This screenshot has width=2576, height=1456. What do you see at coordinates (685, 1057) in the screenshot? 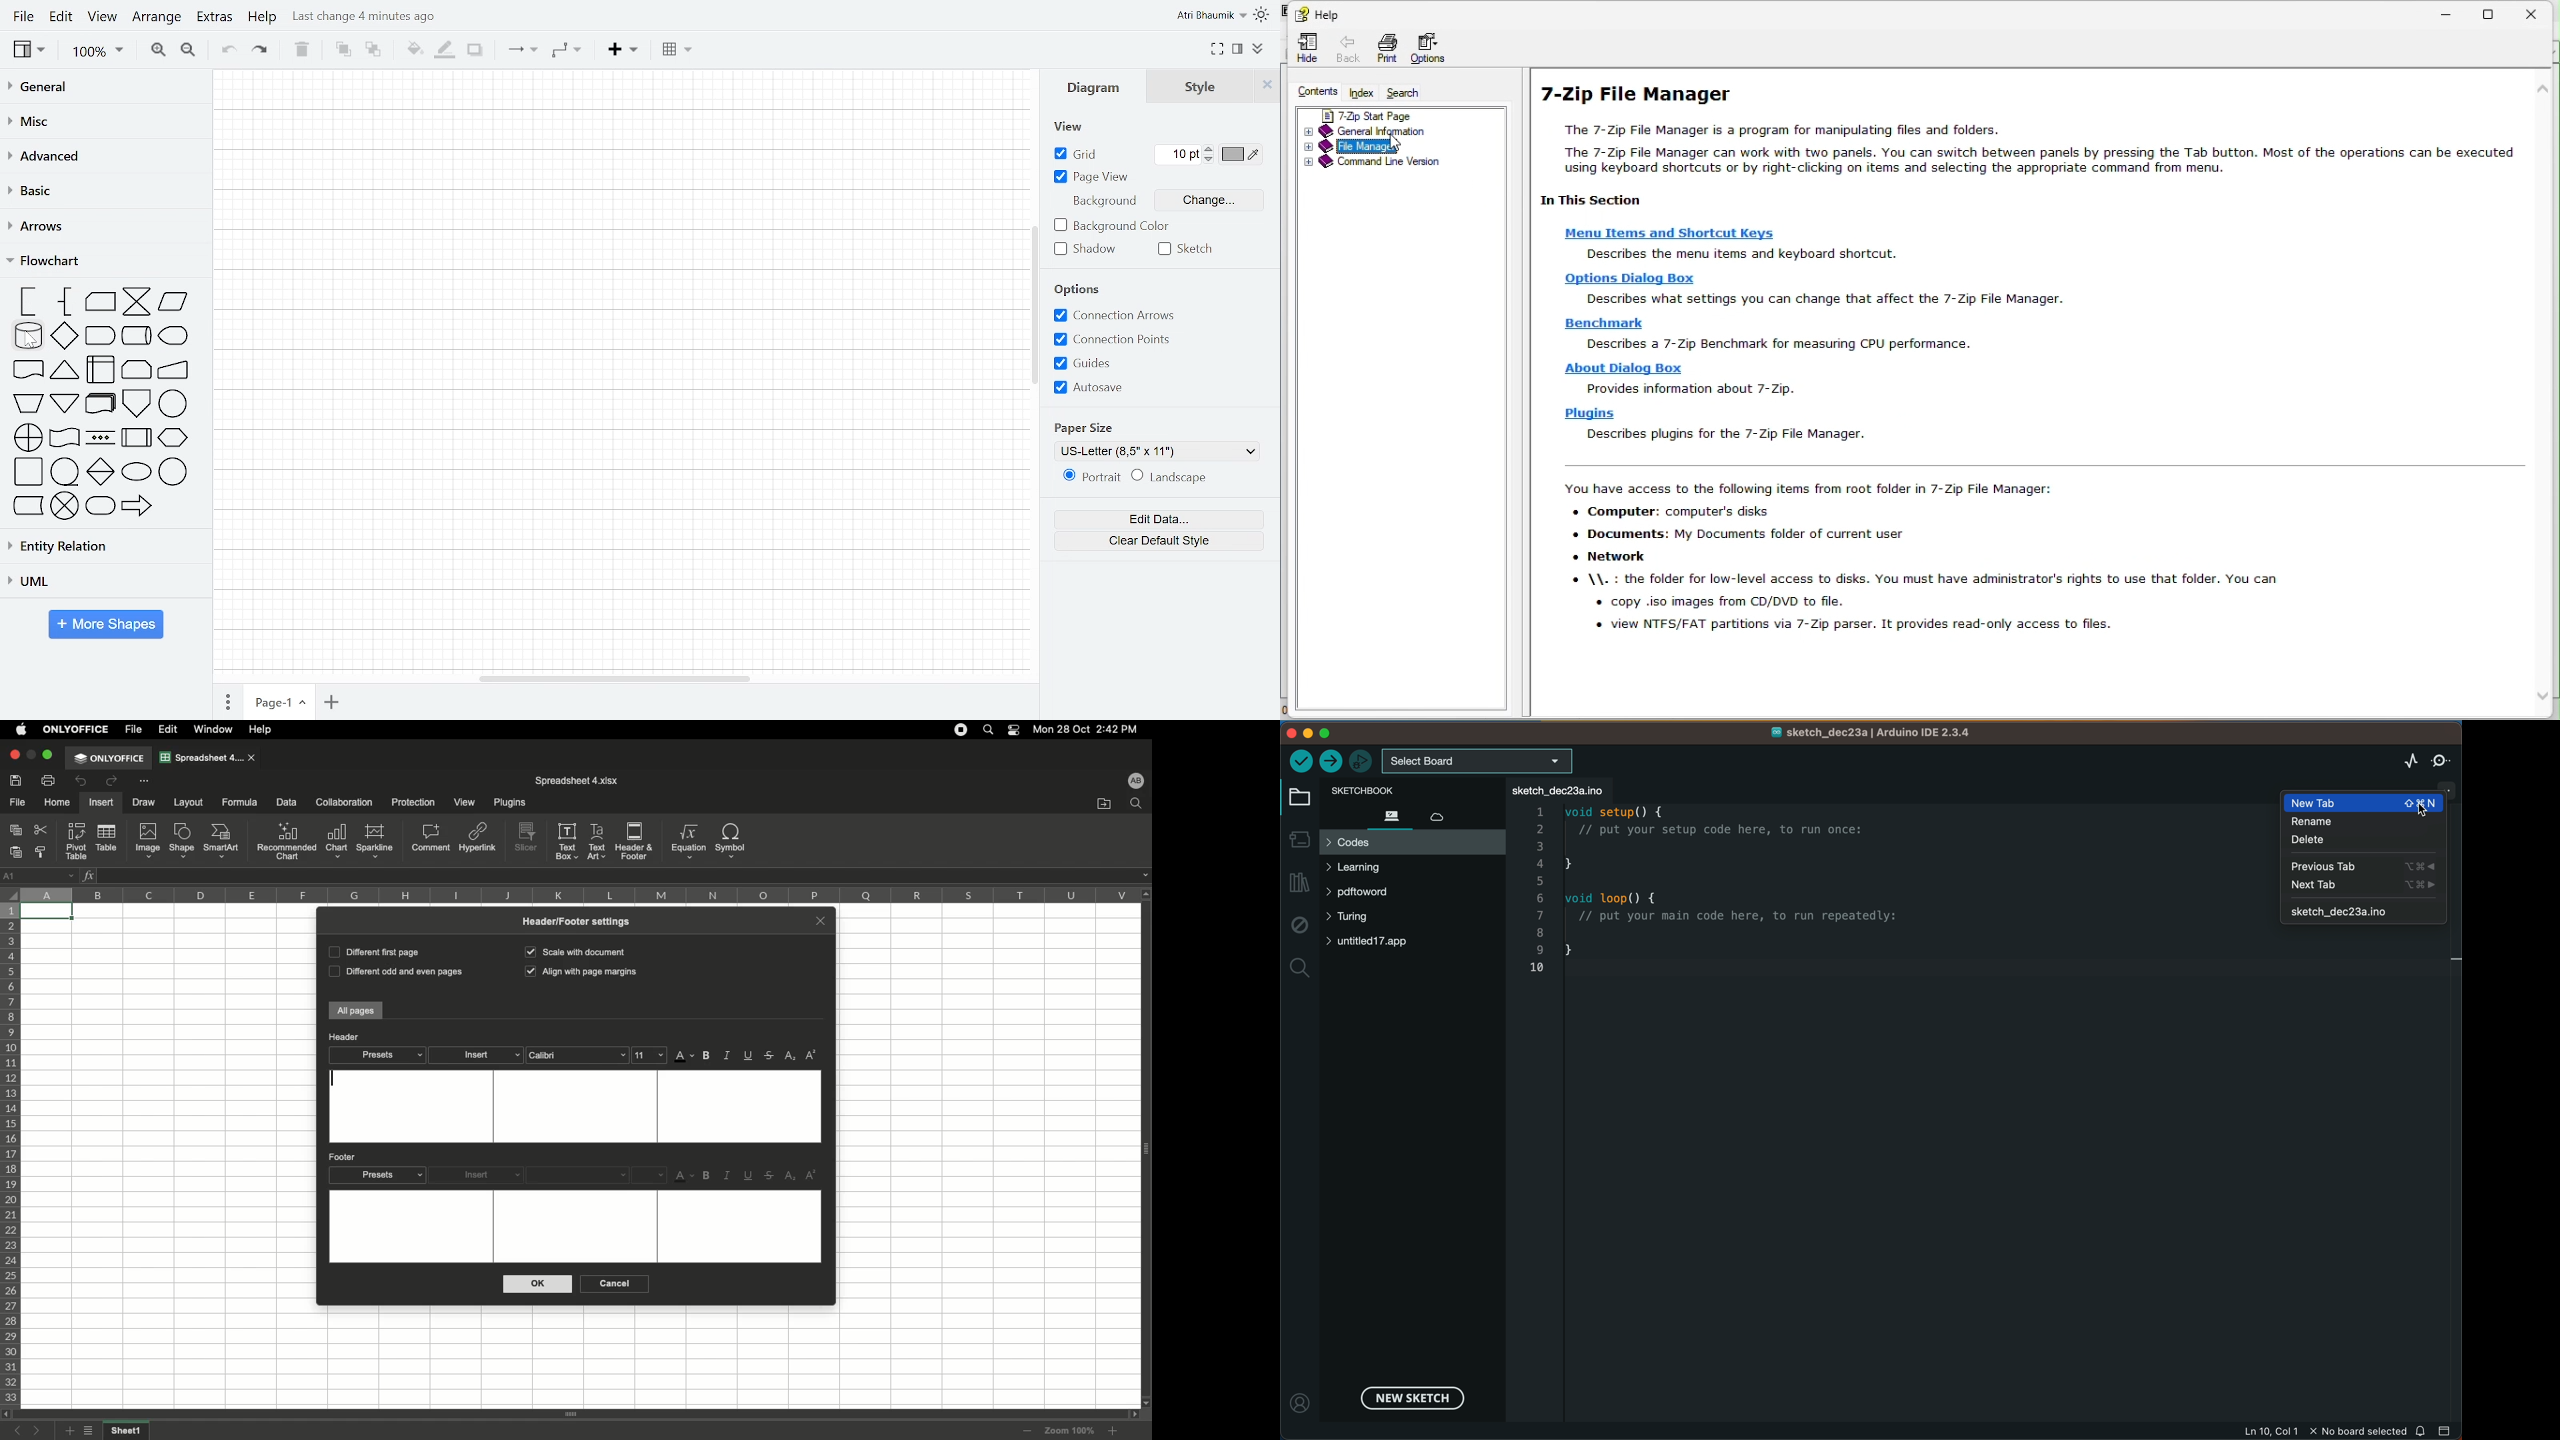
I see `Font color` at bounding box center [685, 1057].